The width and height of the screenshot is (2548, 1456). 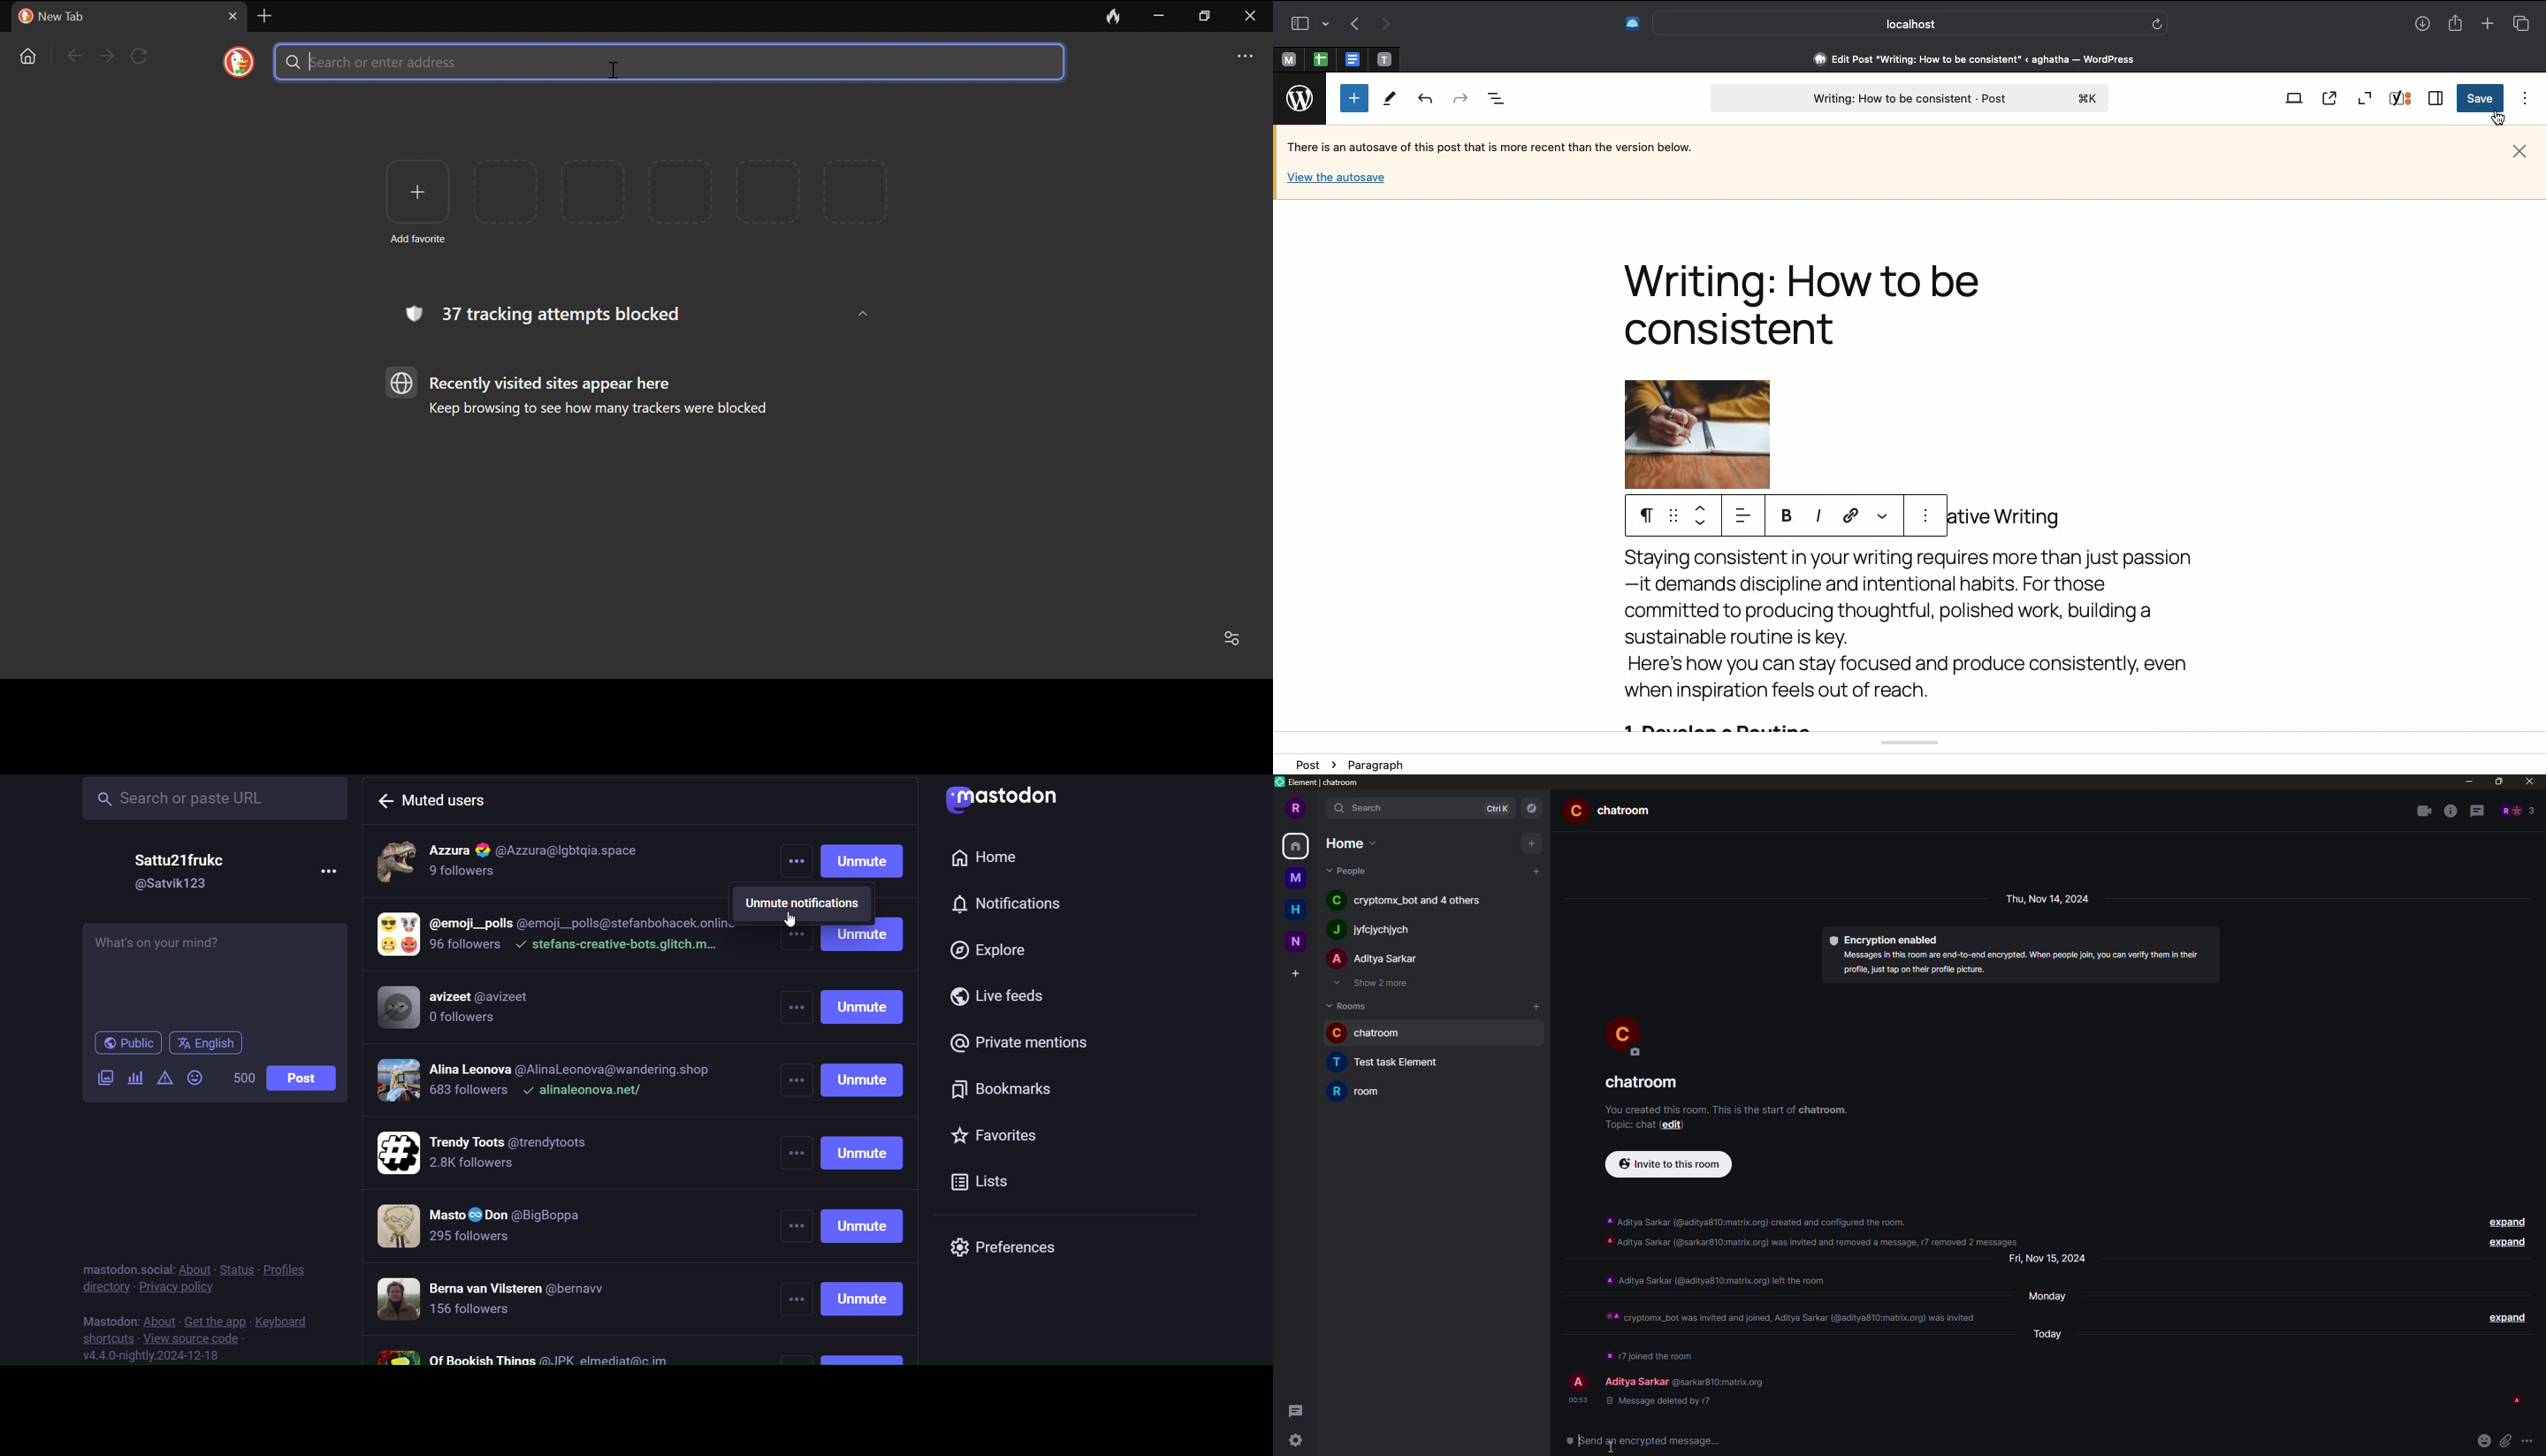 What do you see at coordinates (1719, 434) in the screenshot?
I see `Image` at bounding box center [1719, 434].